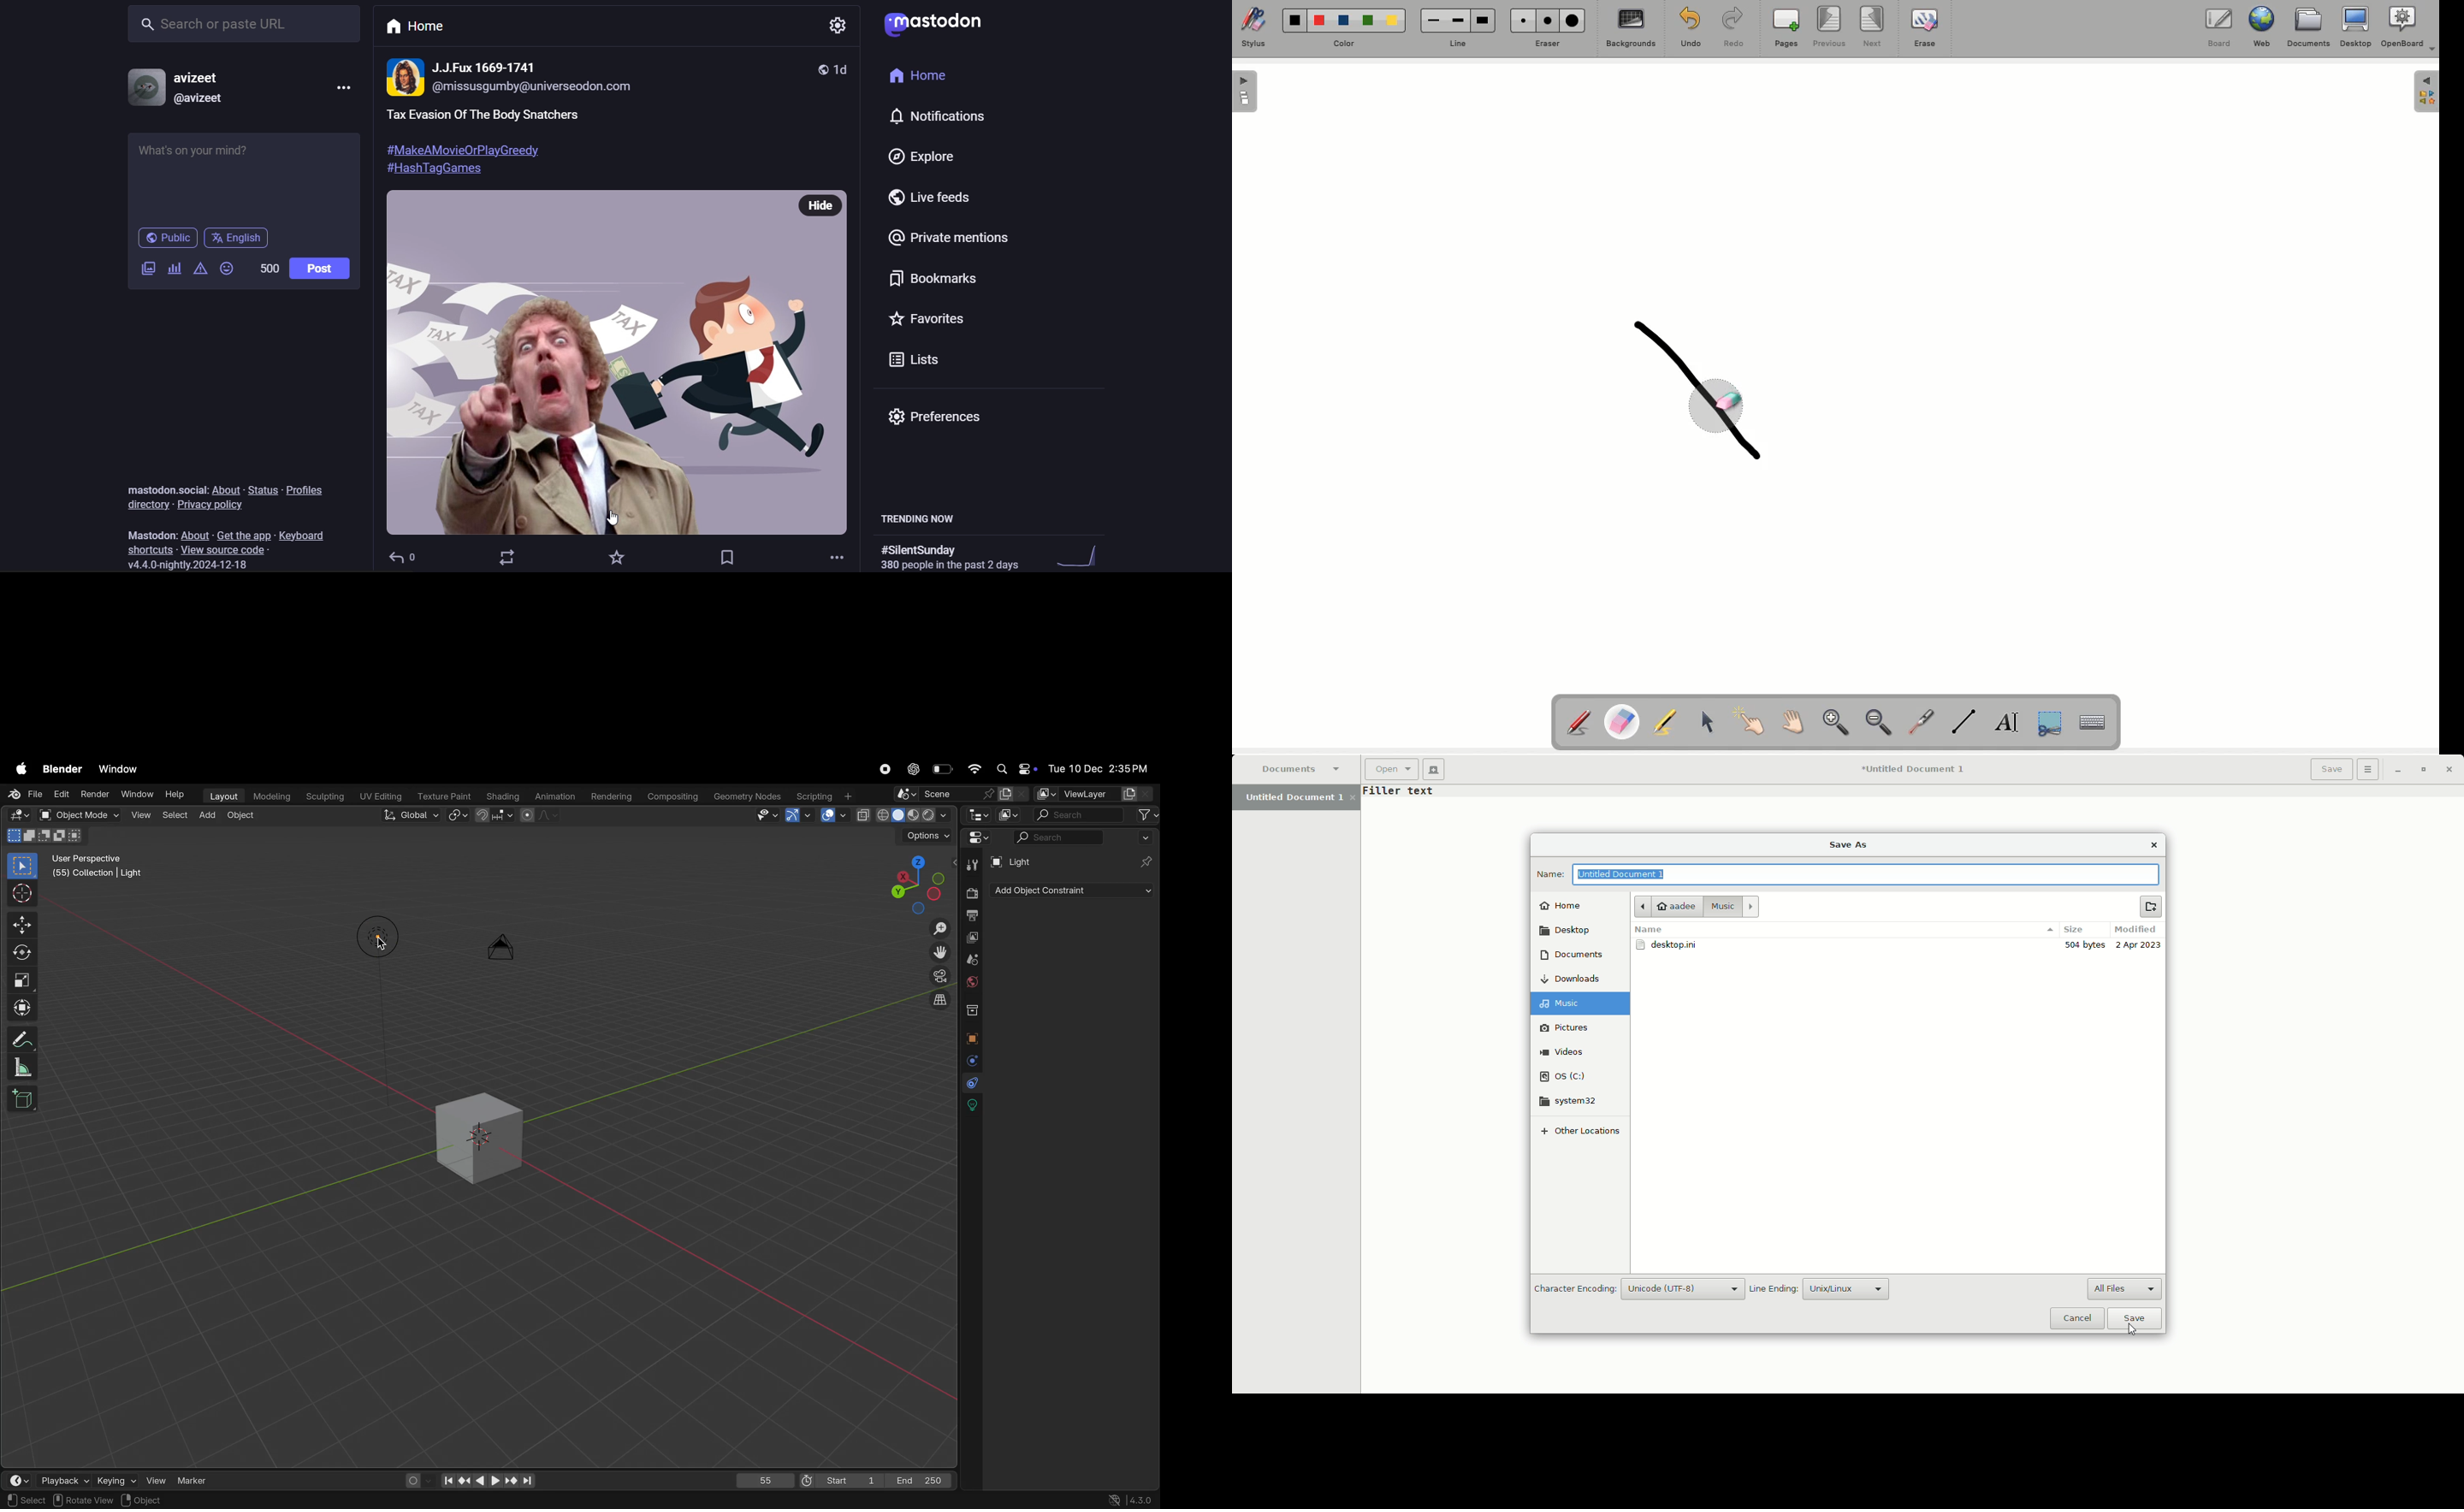  Describe the element at coordinates (304, 489) in the screenshot. I see `profiles` at that location.